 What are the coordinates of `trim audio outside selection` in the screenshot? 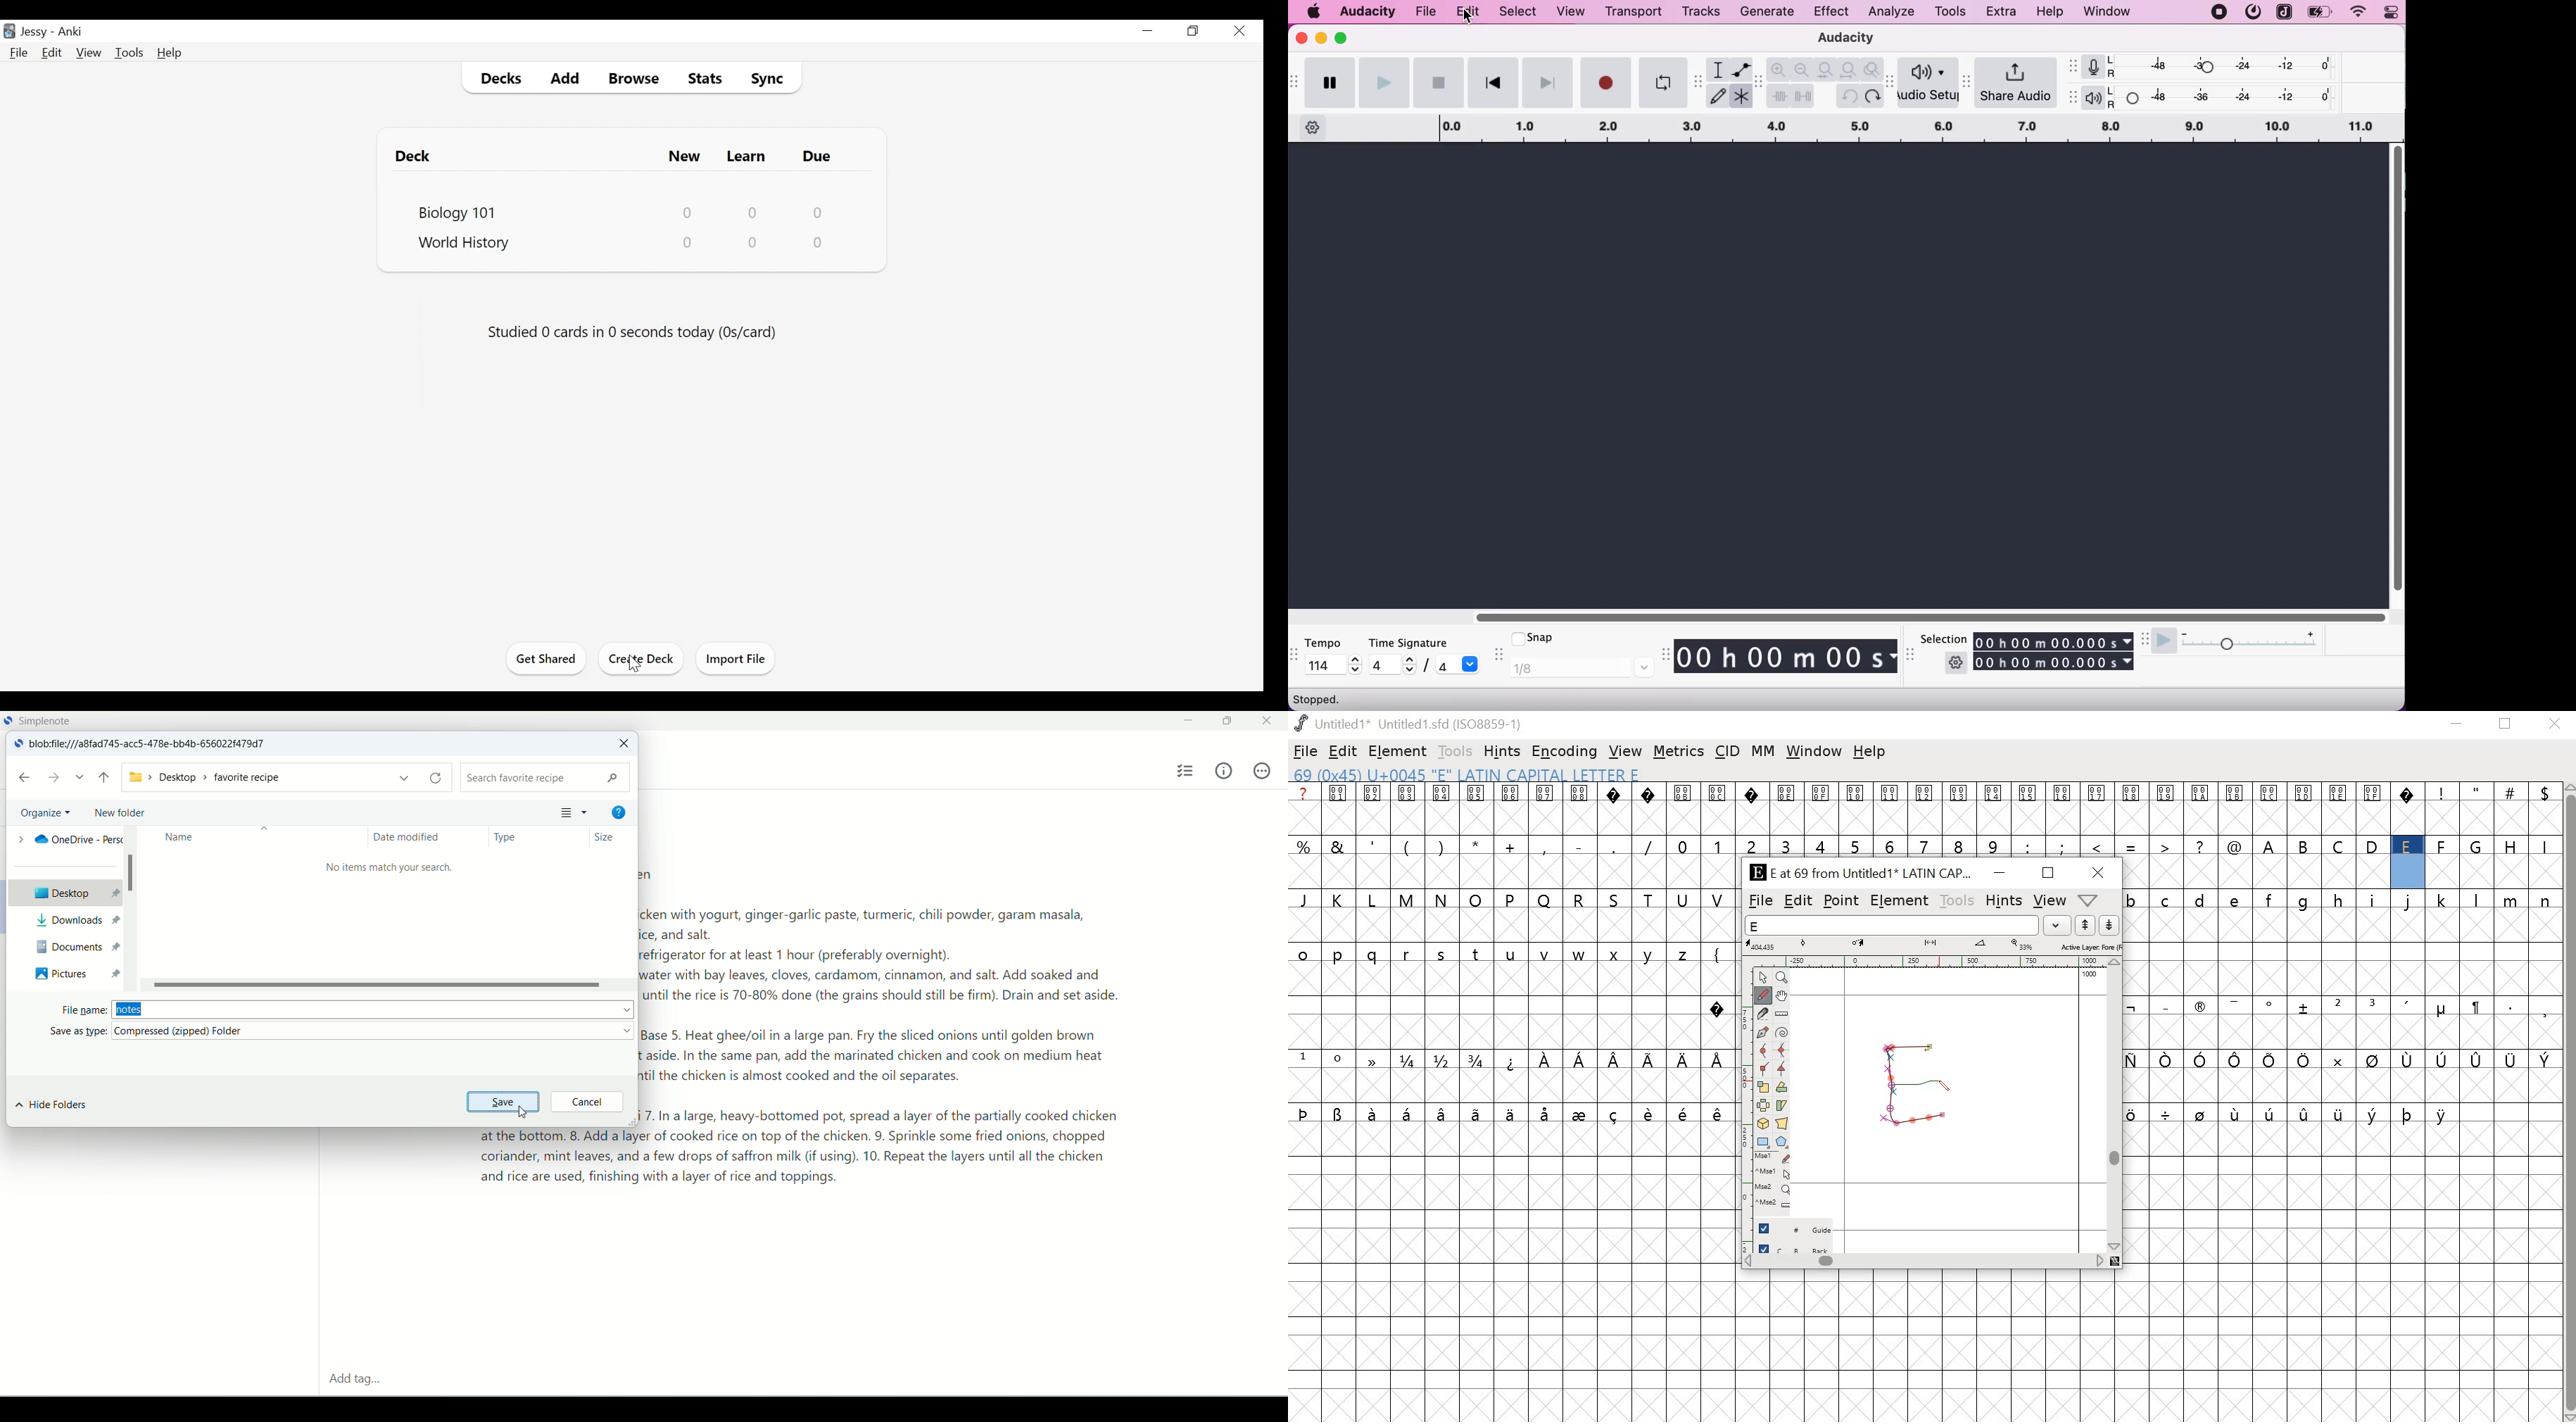 It's located at (1779, 97).